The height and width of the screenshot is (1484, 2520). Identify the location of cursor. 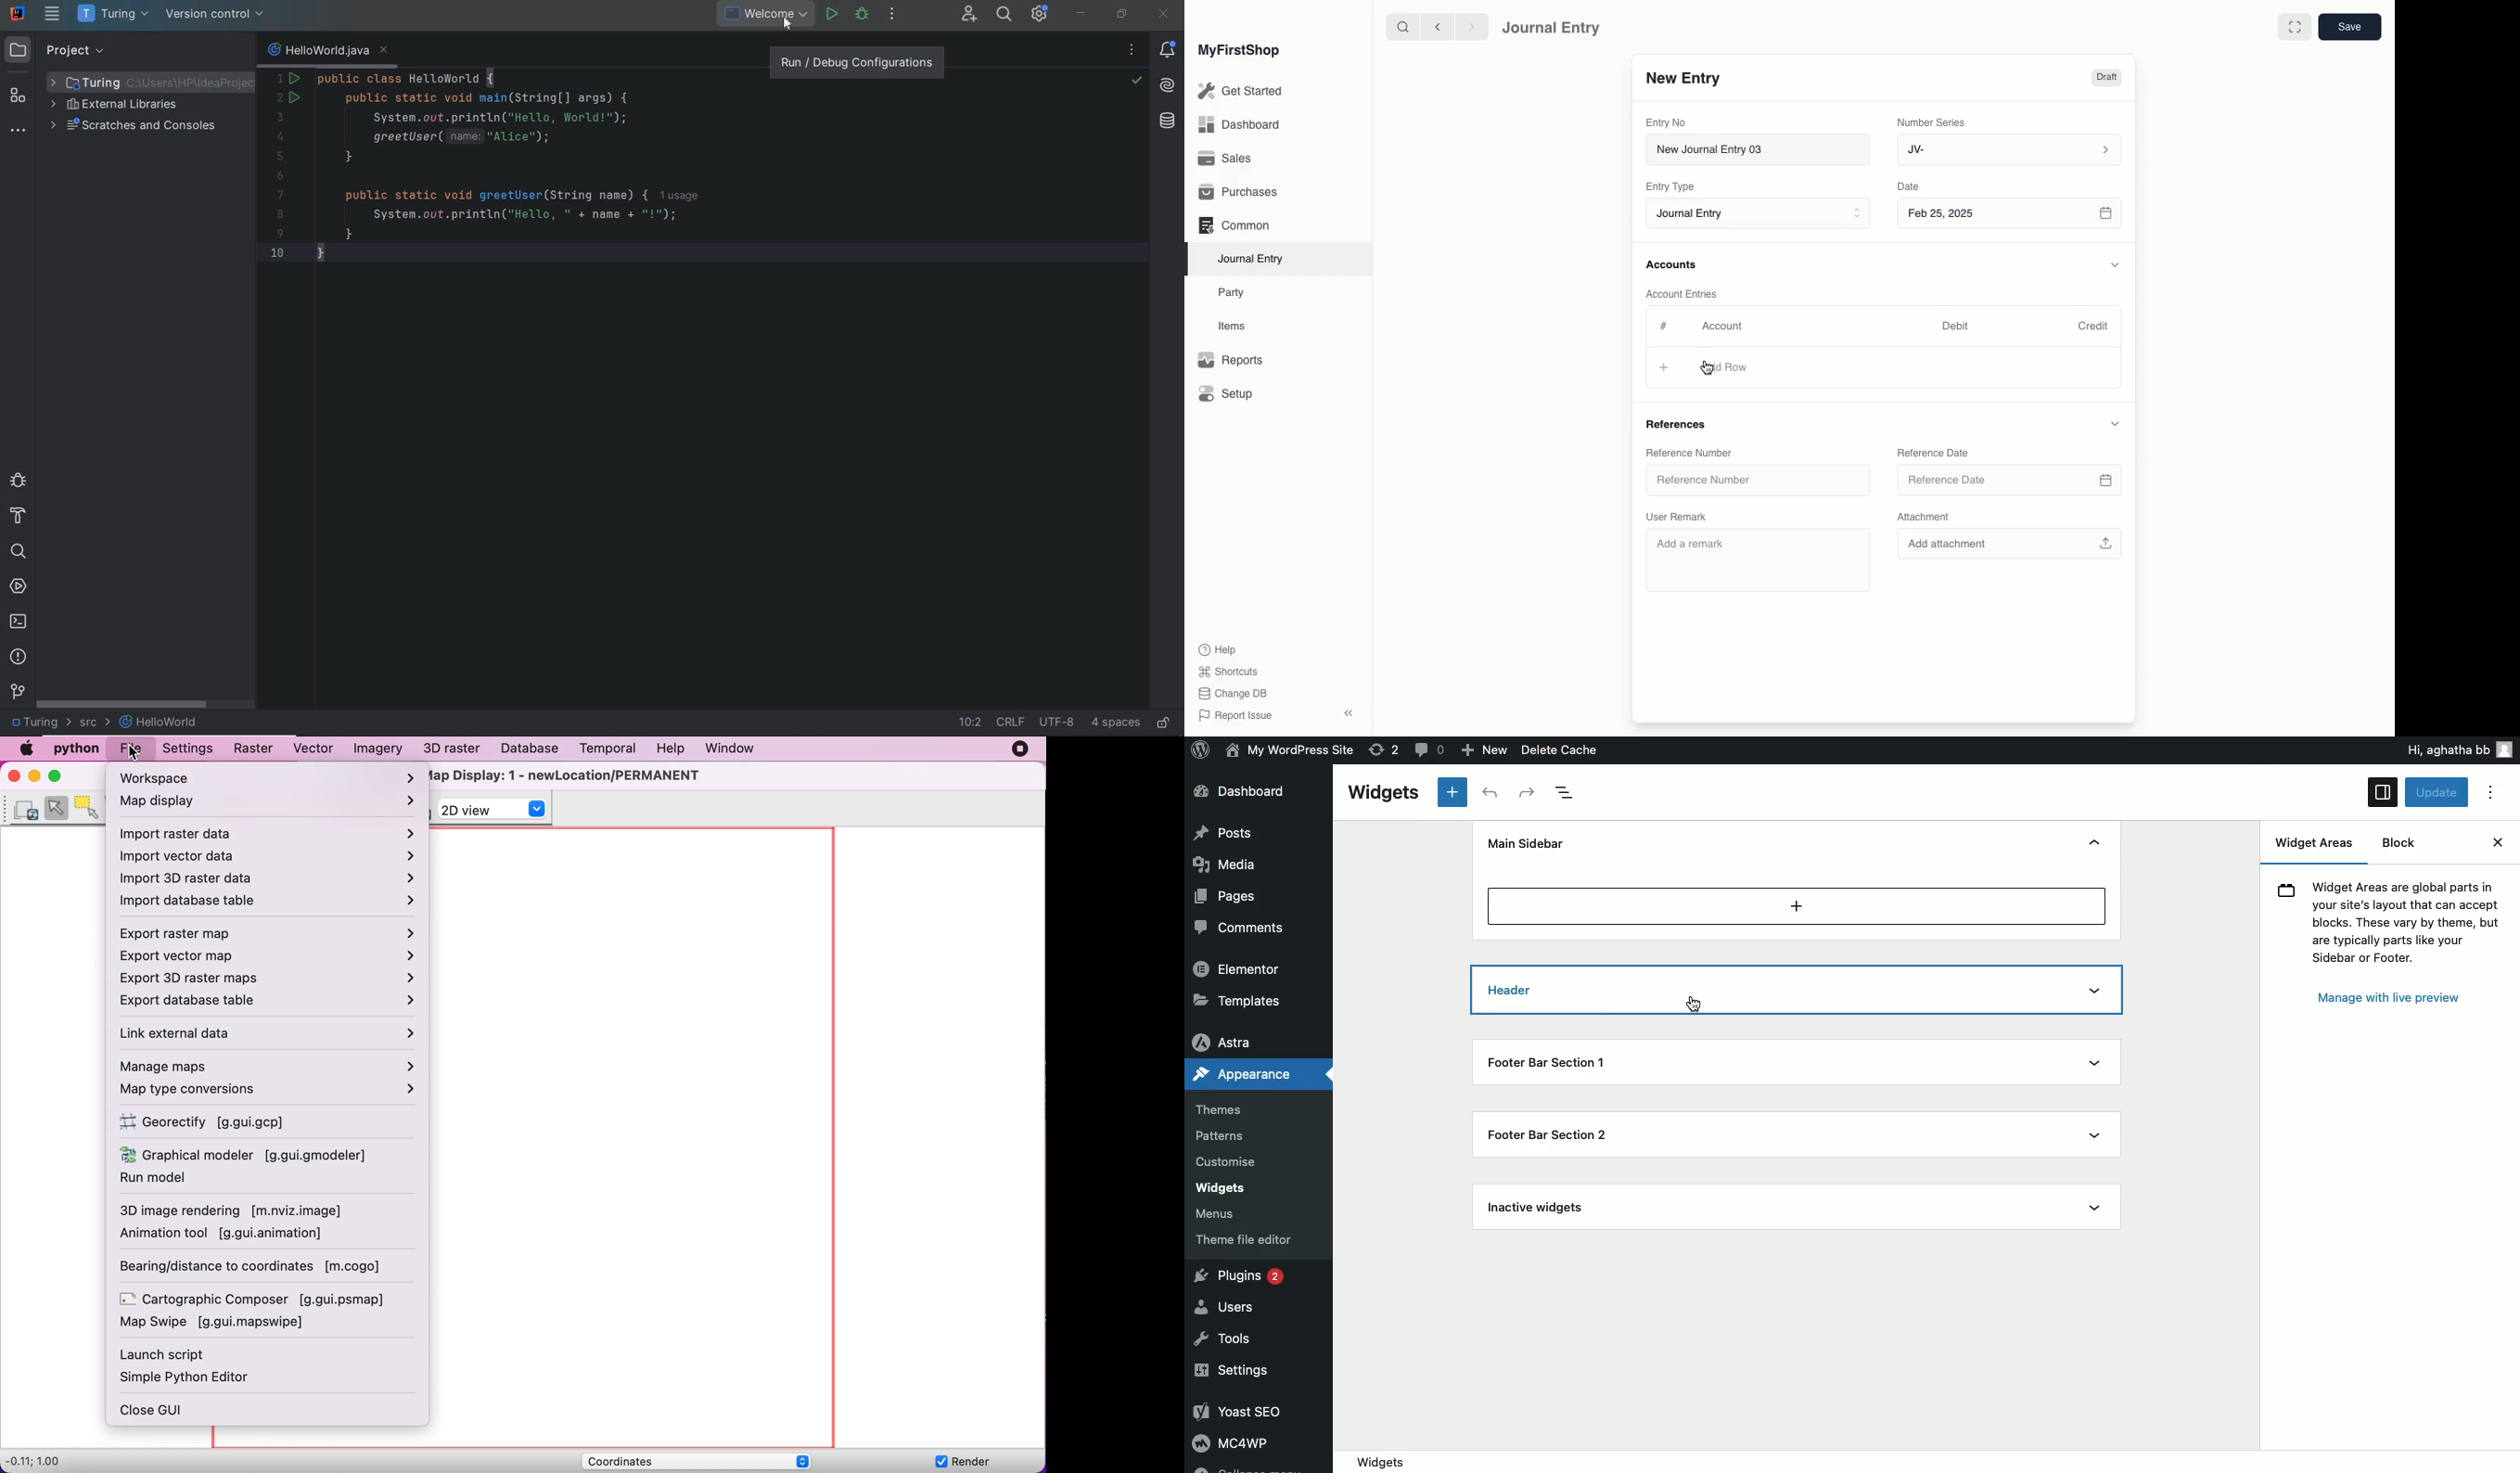
(1708, 367).